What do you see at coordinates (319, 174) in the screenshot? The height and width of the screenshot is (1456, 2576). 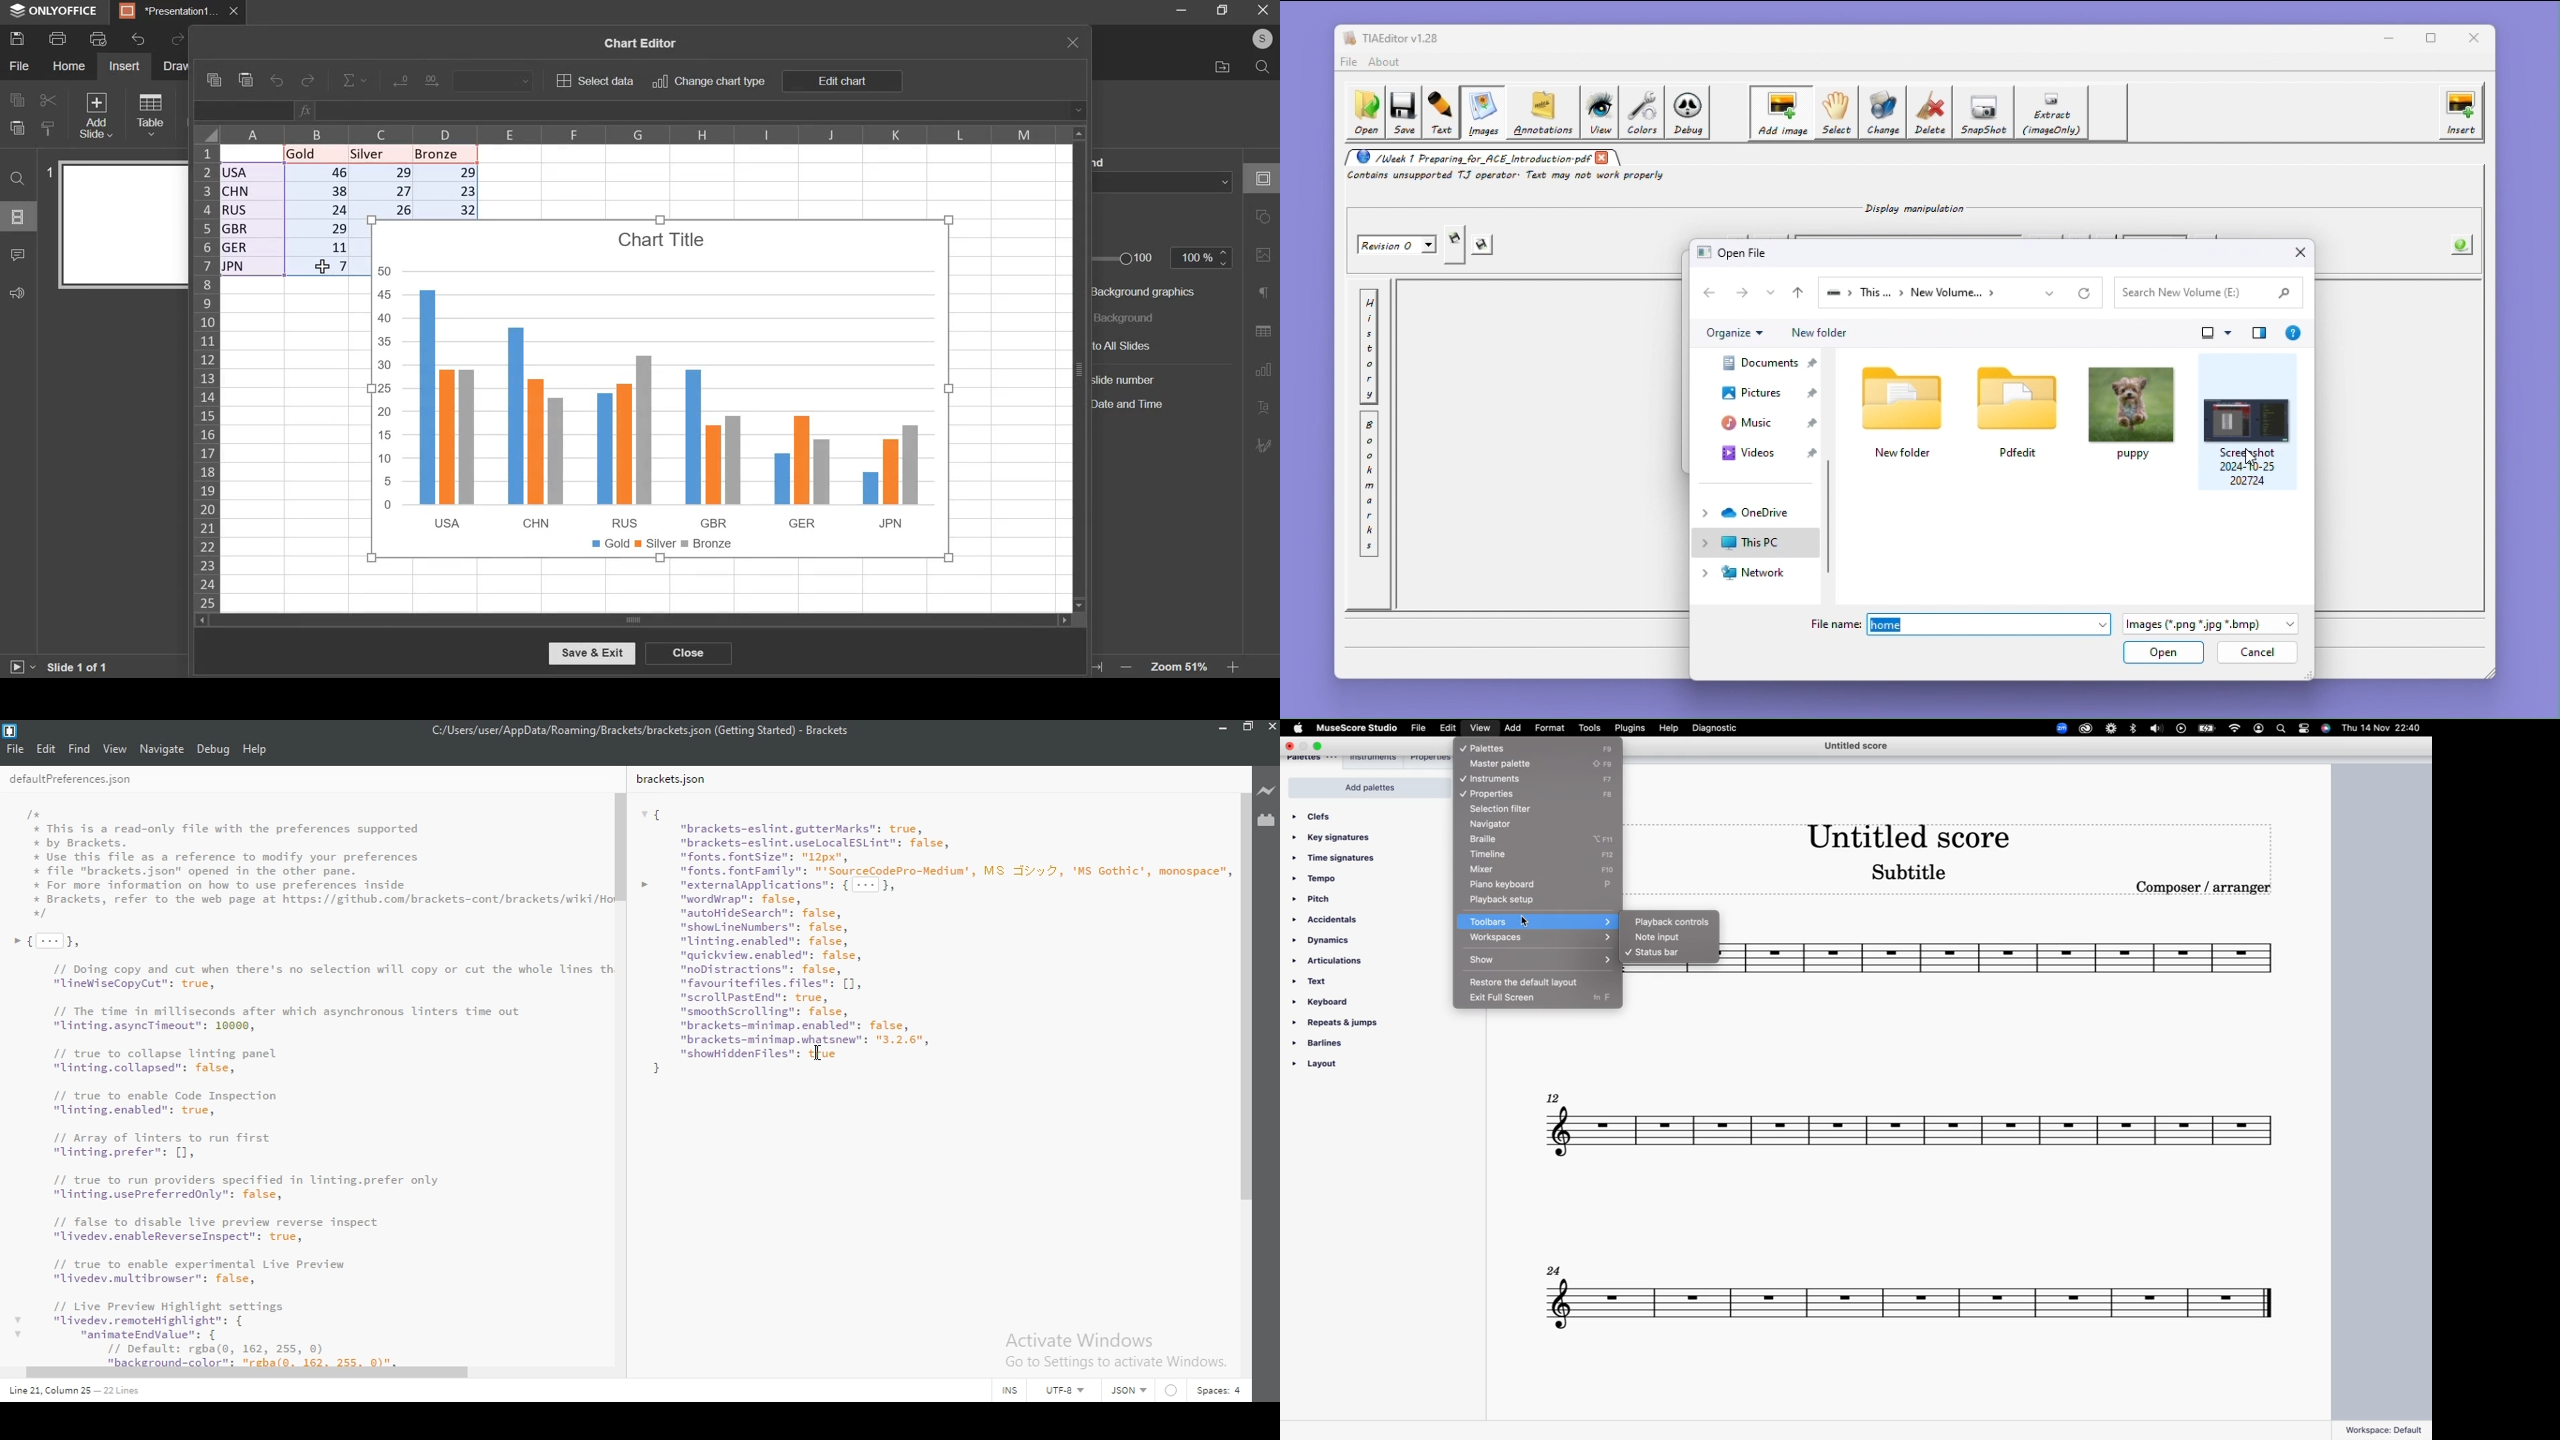 I see `46` at bounding box center [319, 174].